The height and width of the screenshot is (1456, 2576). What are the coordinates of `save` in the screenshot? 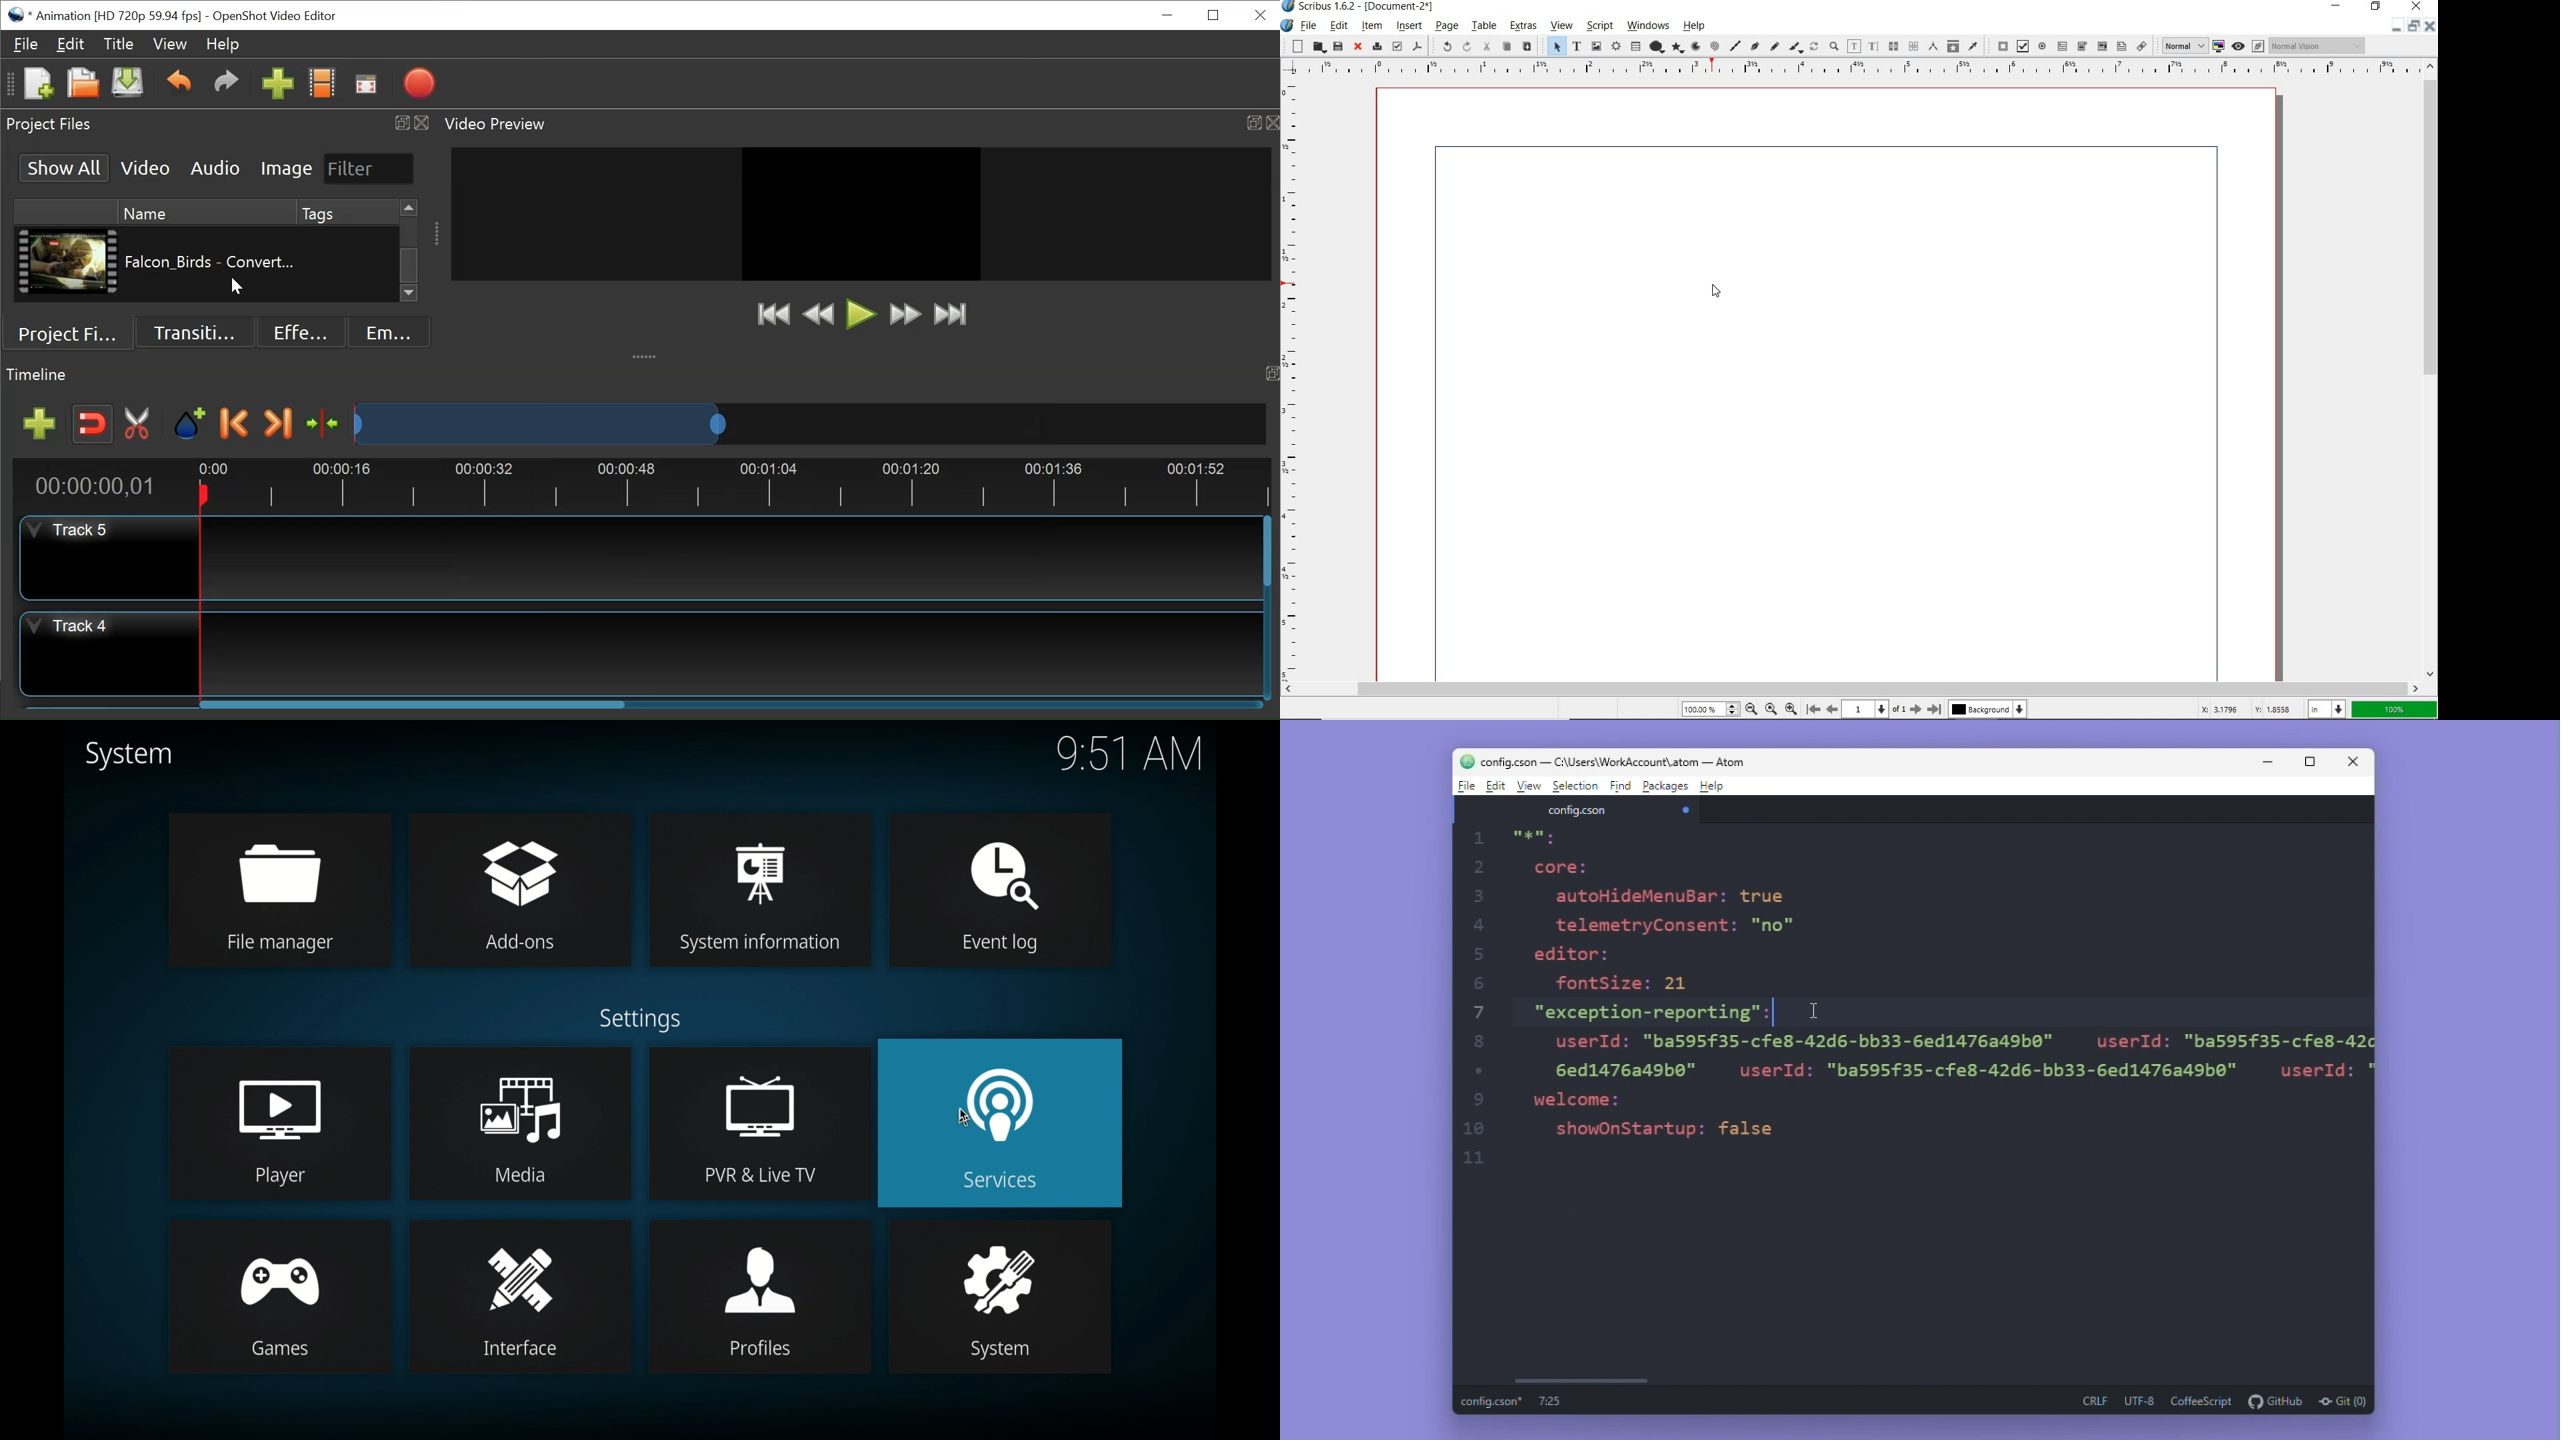 It's located at (1337, 46).